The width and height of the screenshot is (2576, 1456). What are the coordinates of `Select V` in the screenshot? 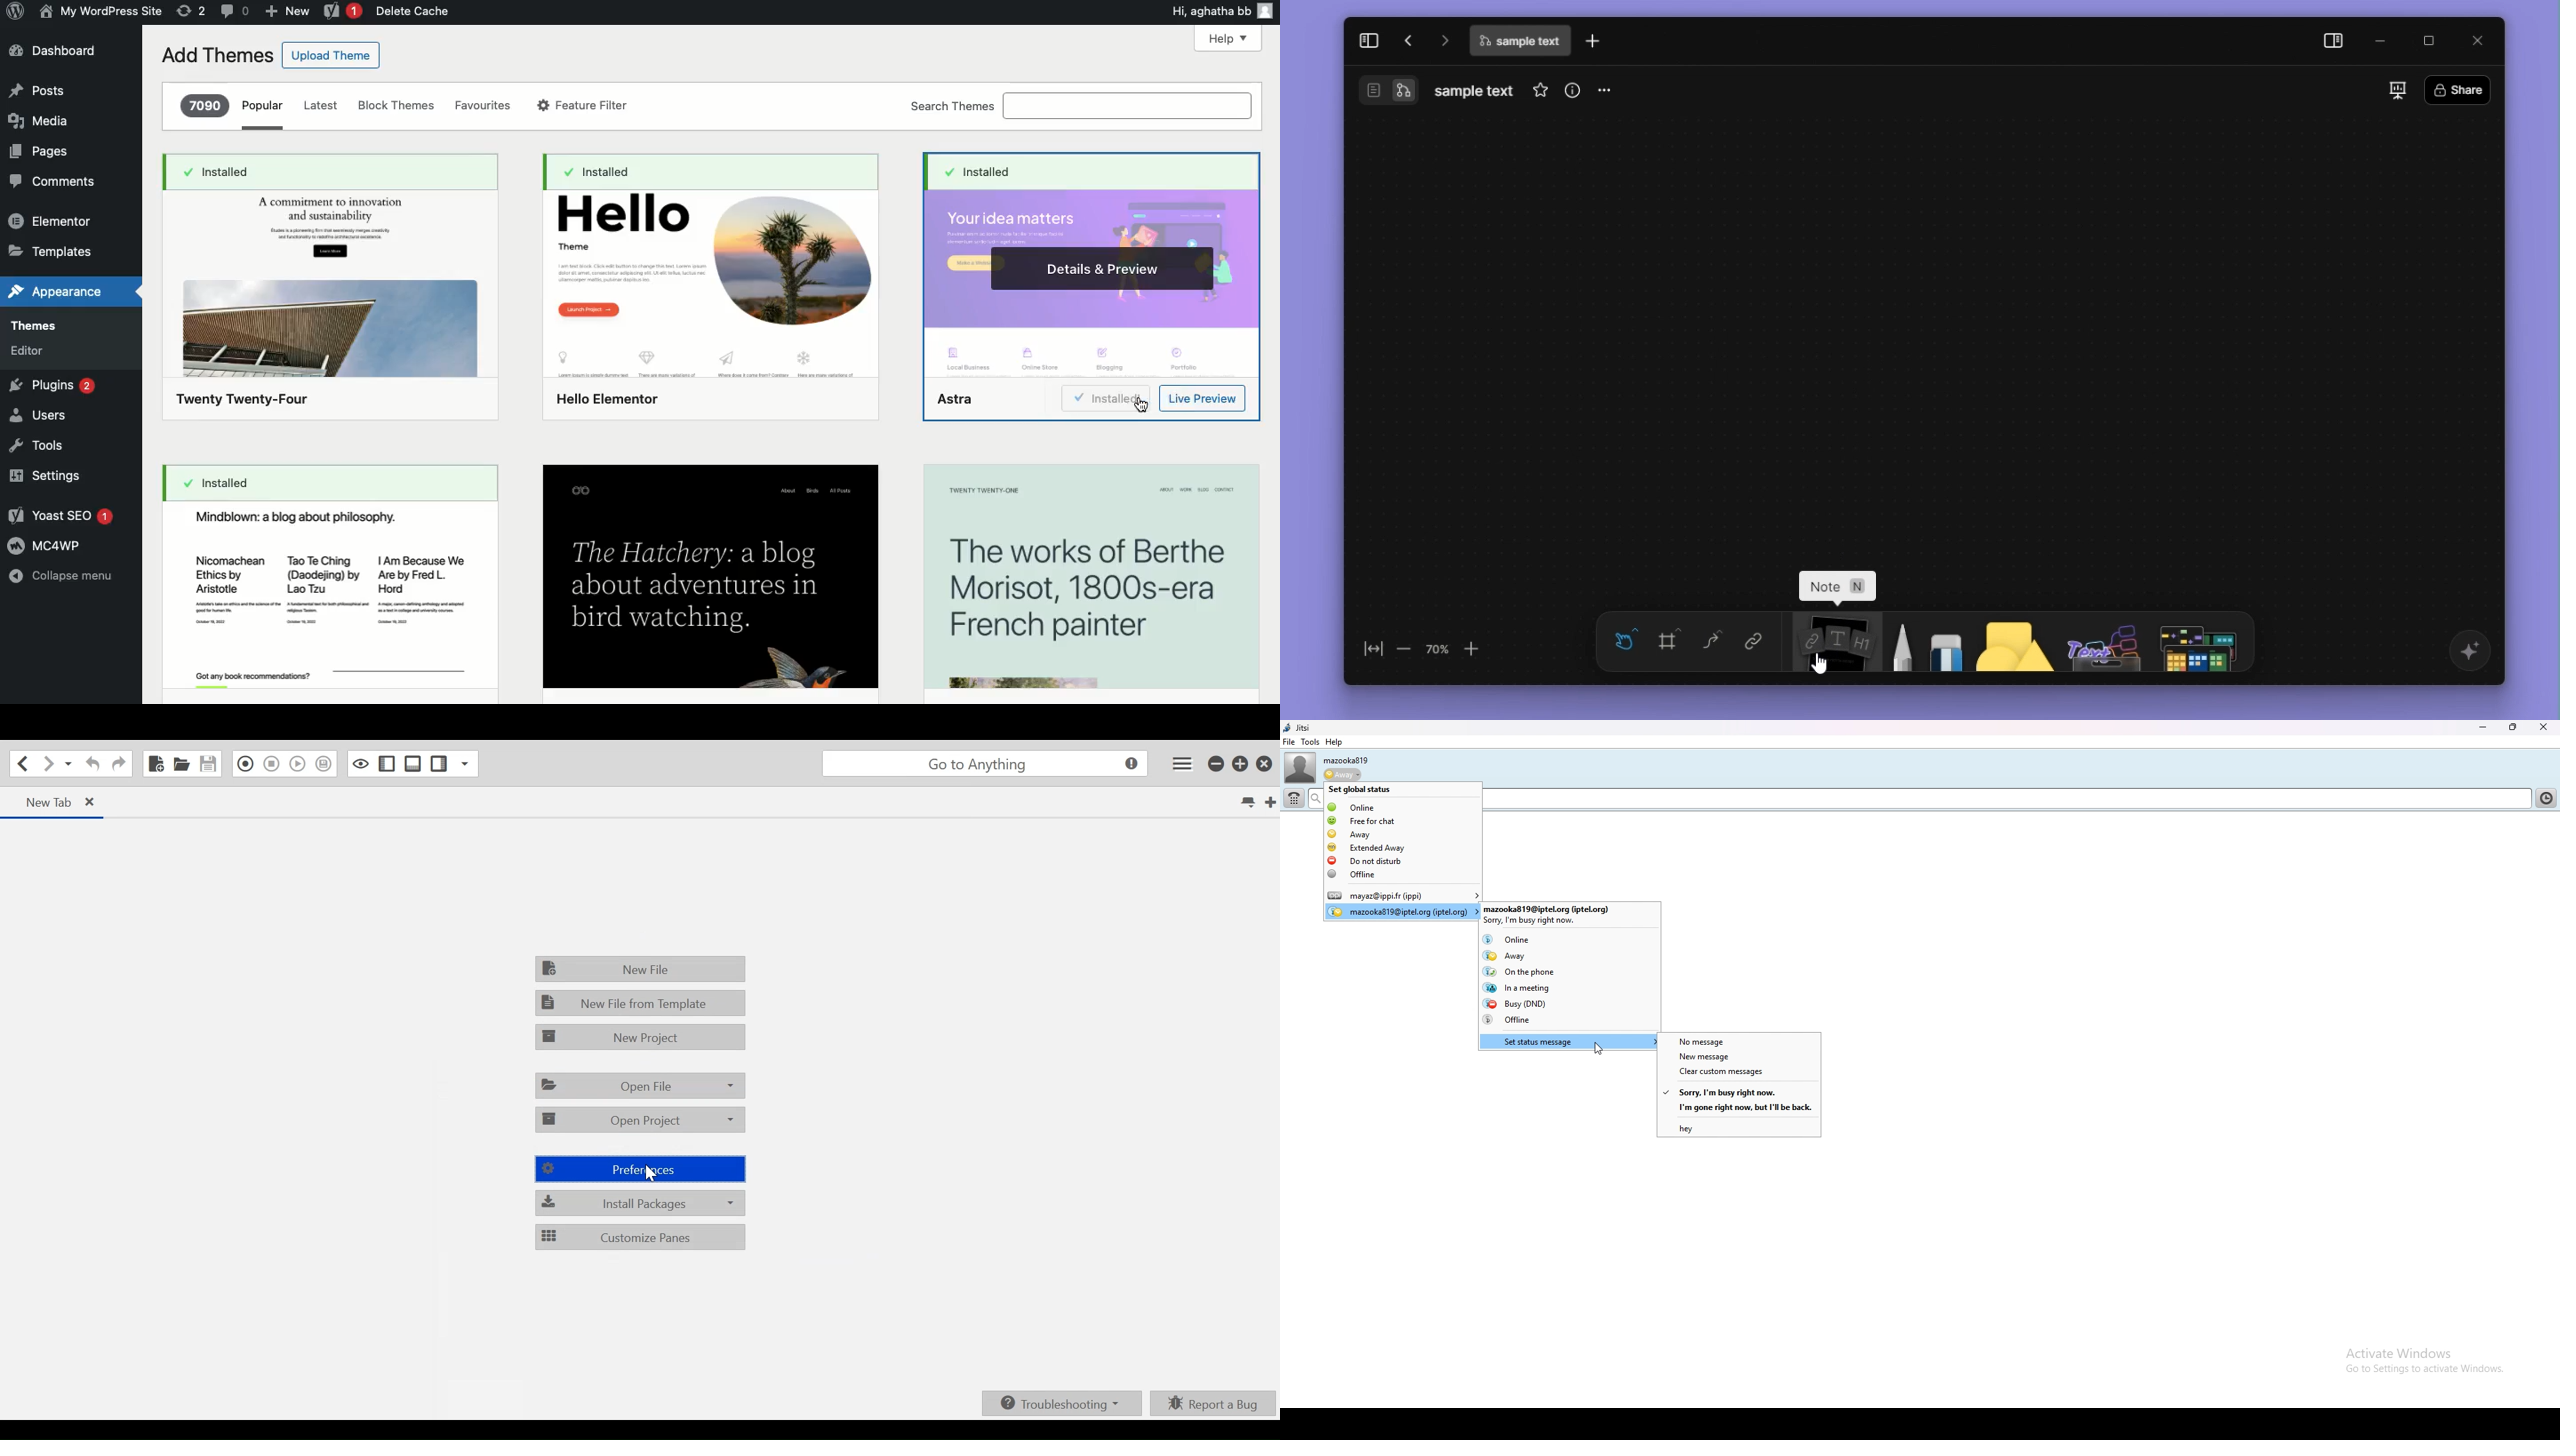 It's located at (1621, 638).